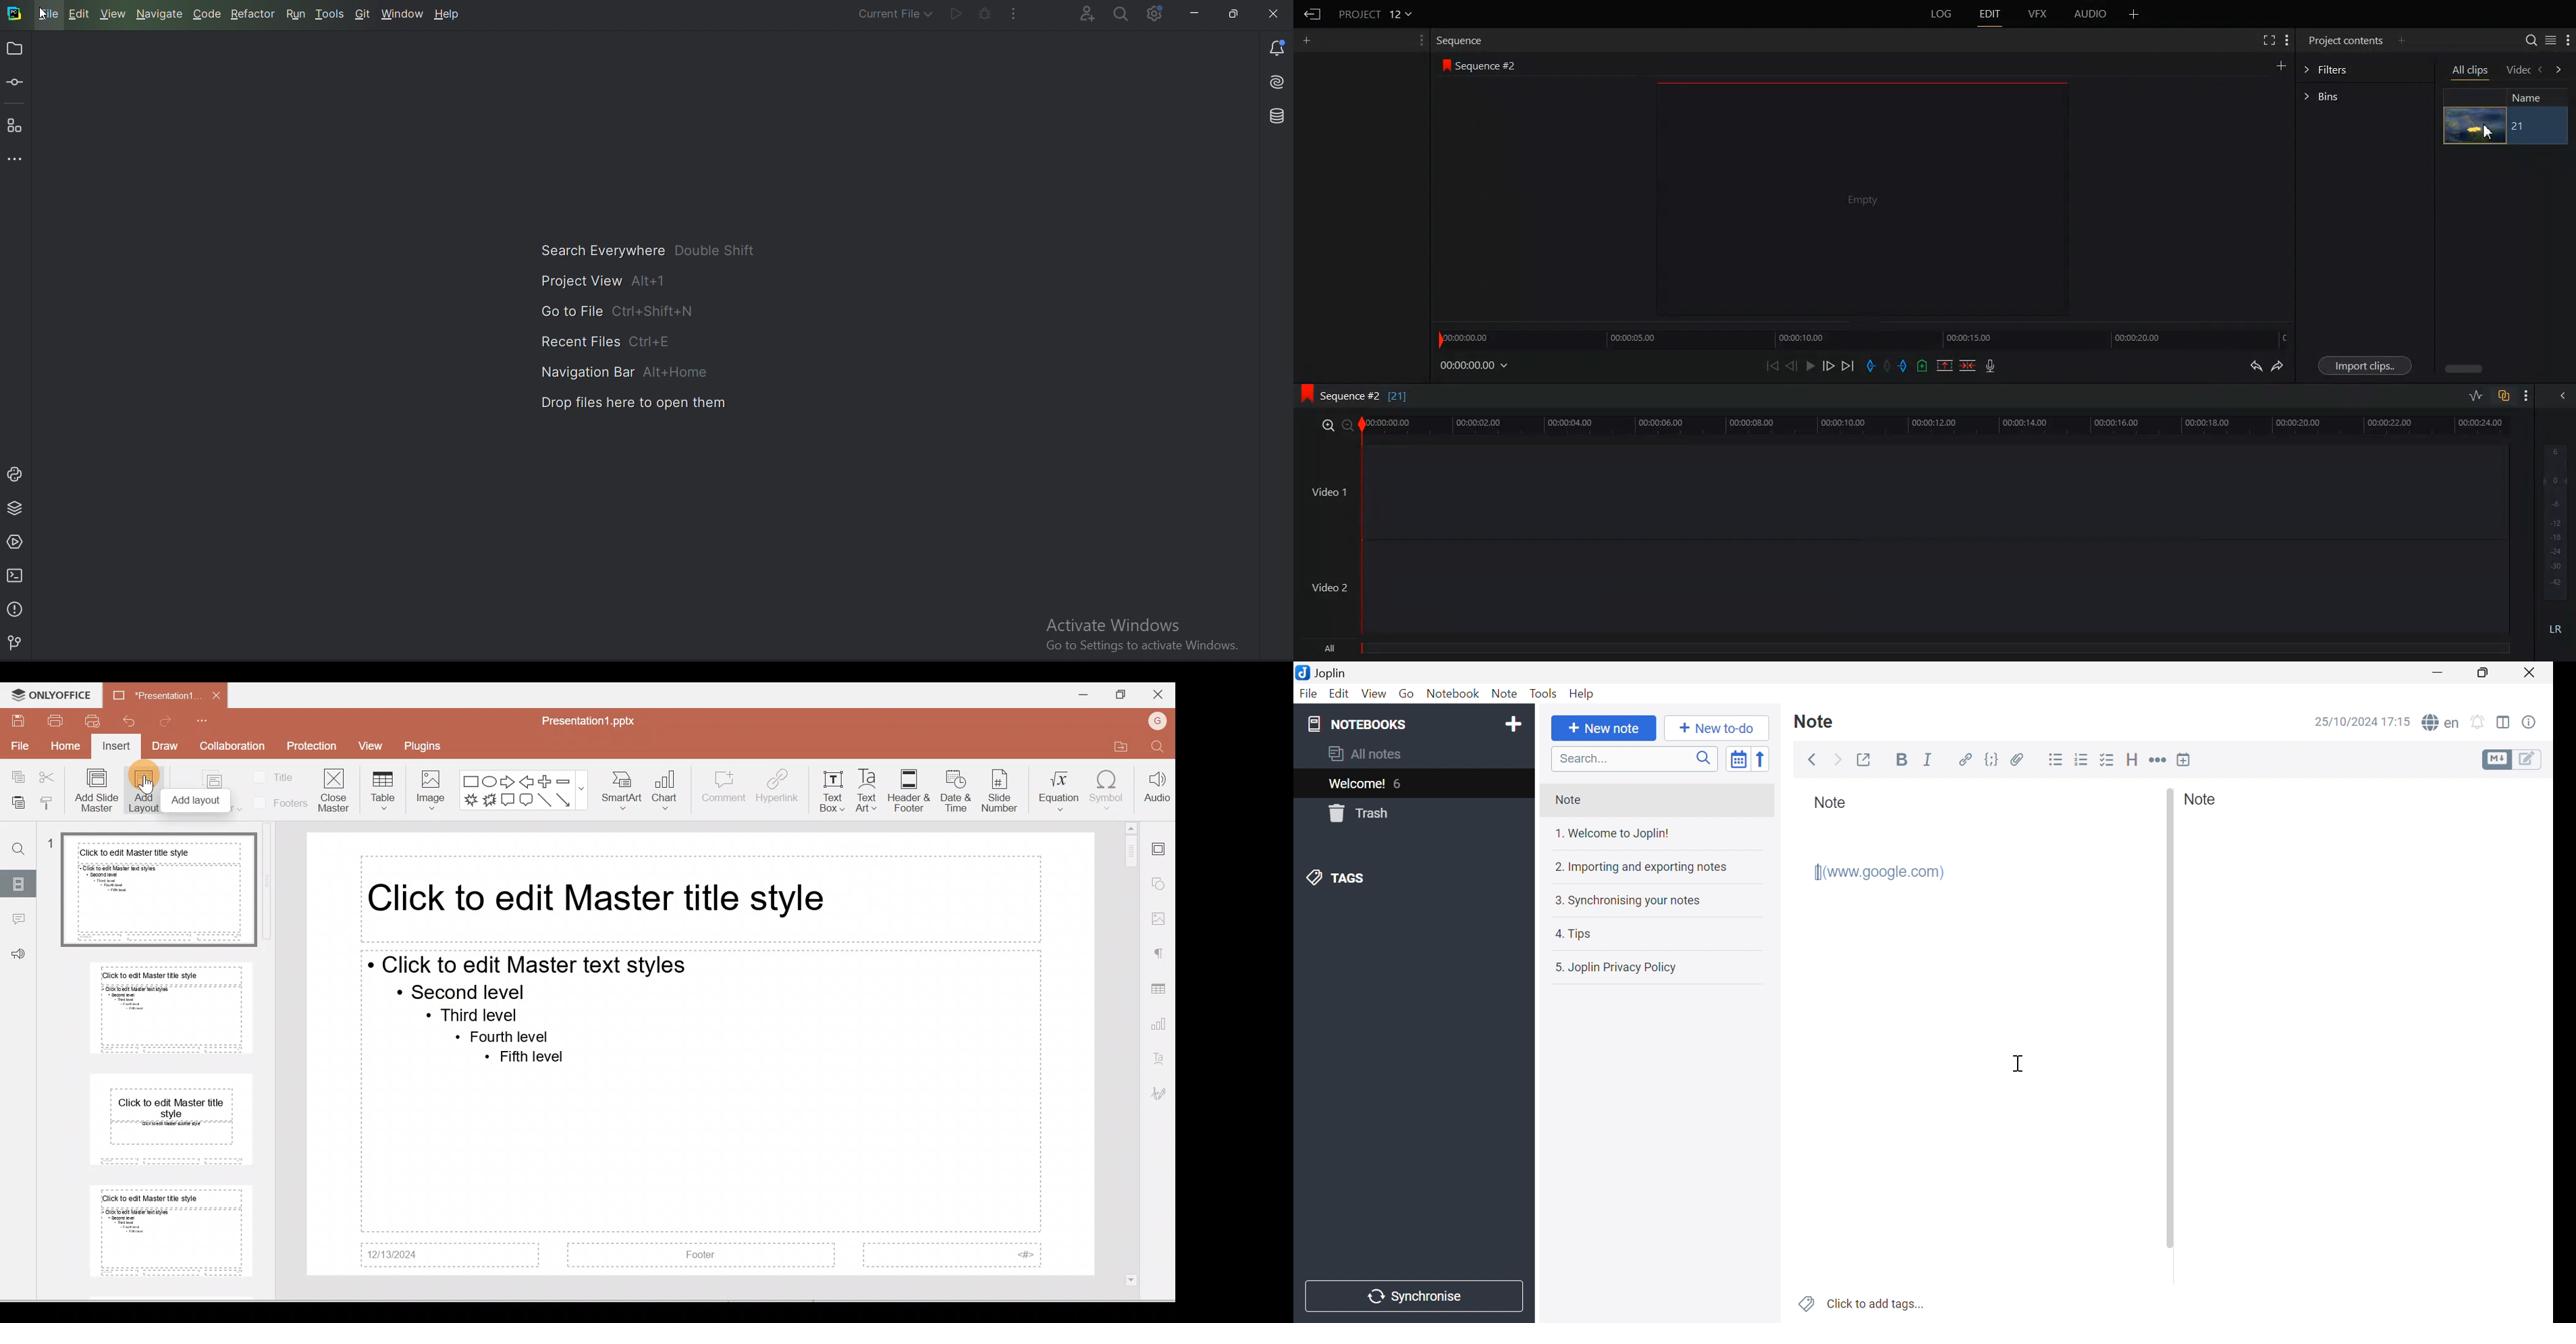 Image resolution: width=2576 pixels, height=1344 pixels. What do you see at coordinates (1929, 758) in the screenshot?
I see `Italic` at bounding box center [1929, 758].